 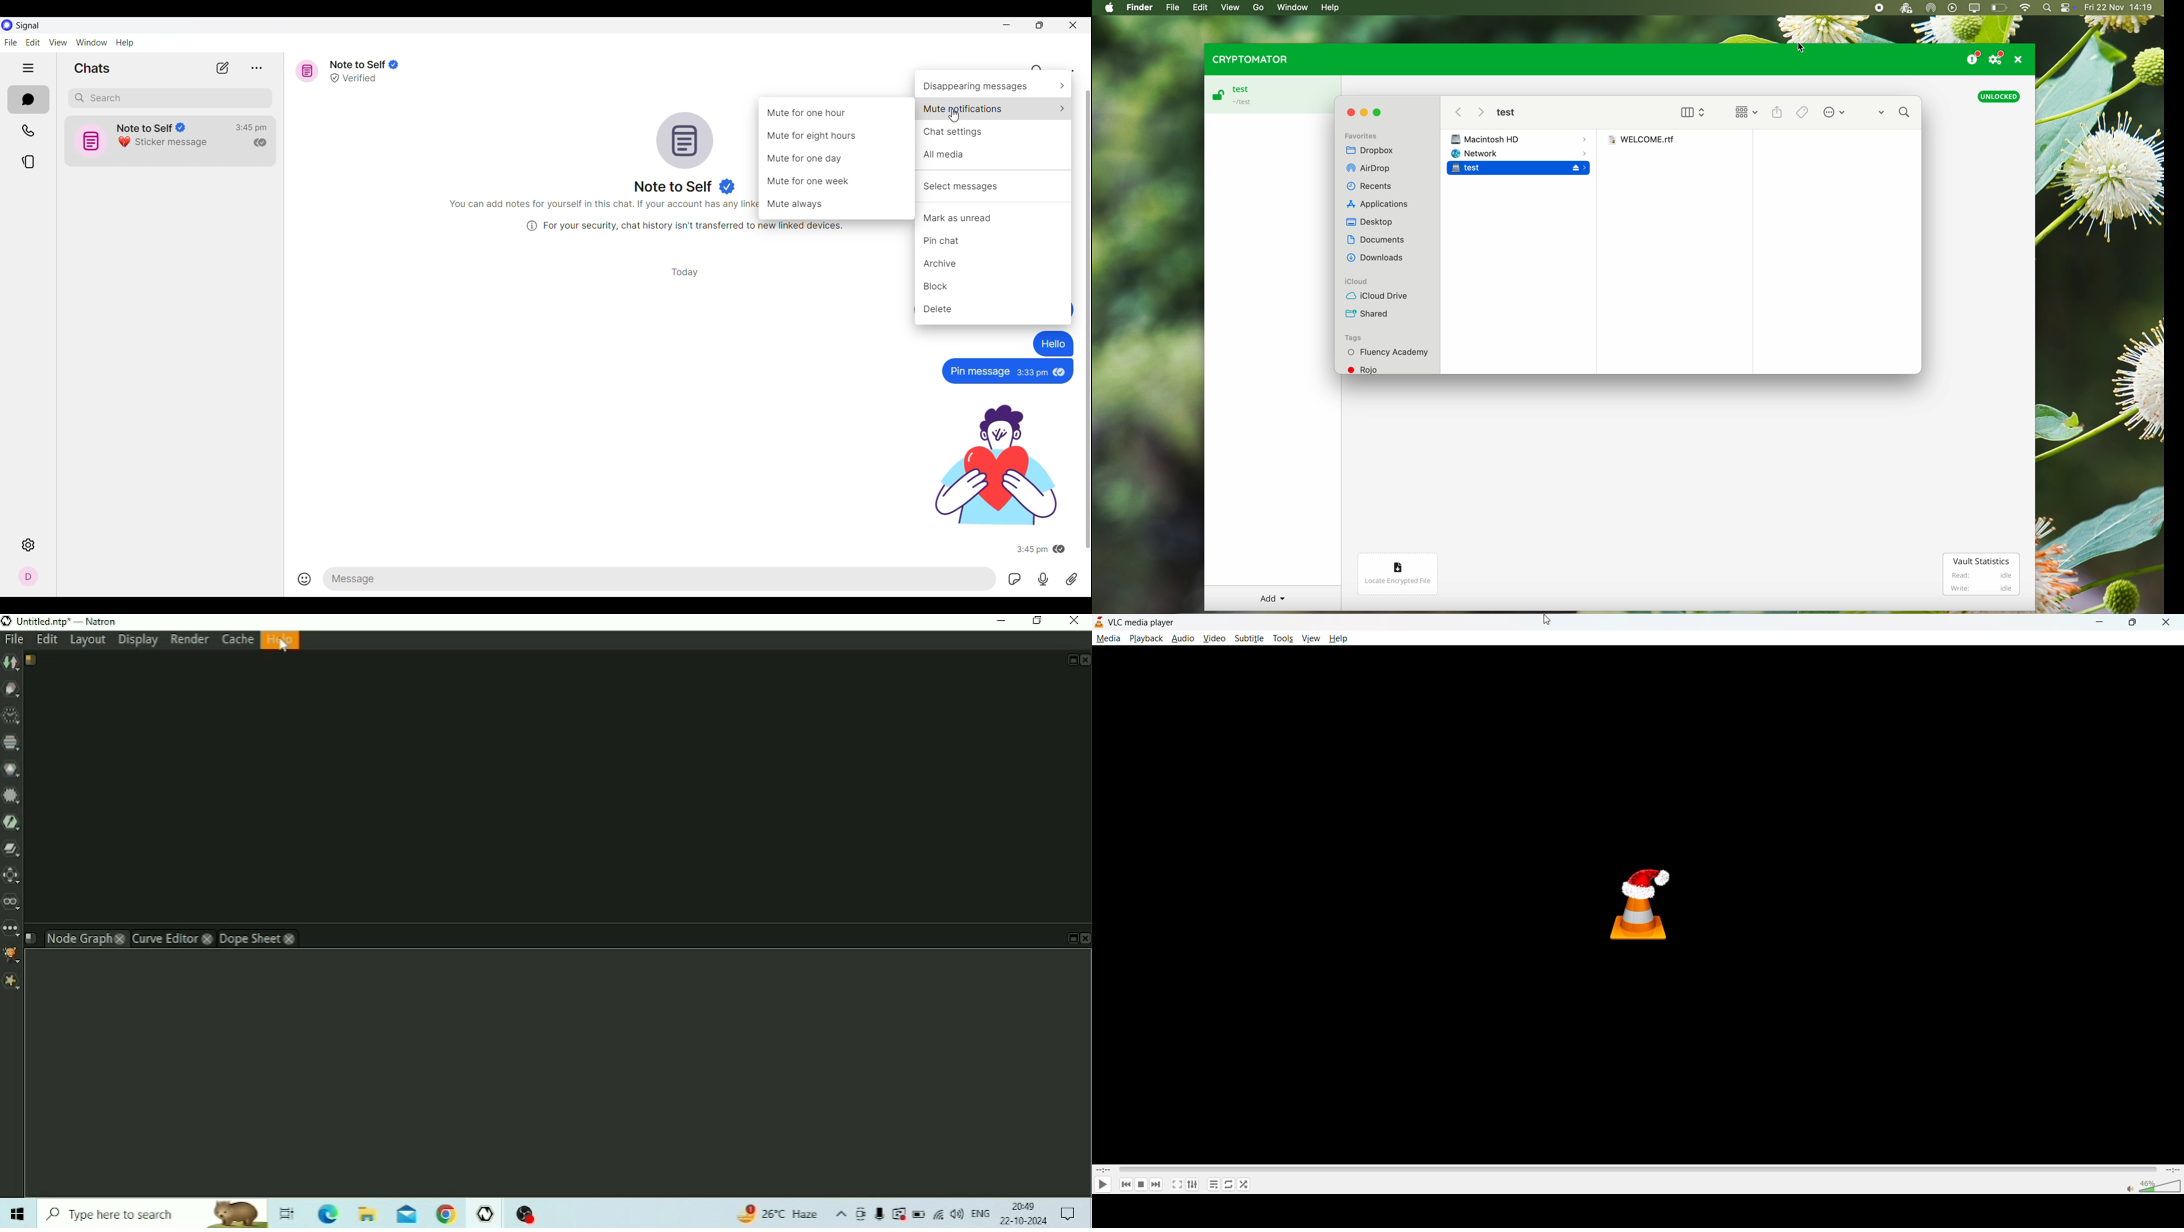 What do you see at coordinates (28, 576) in the screenshot?
I see `Profile` at bounding box center [28, 576].